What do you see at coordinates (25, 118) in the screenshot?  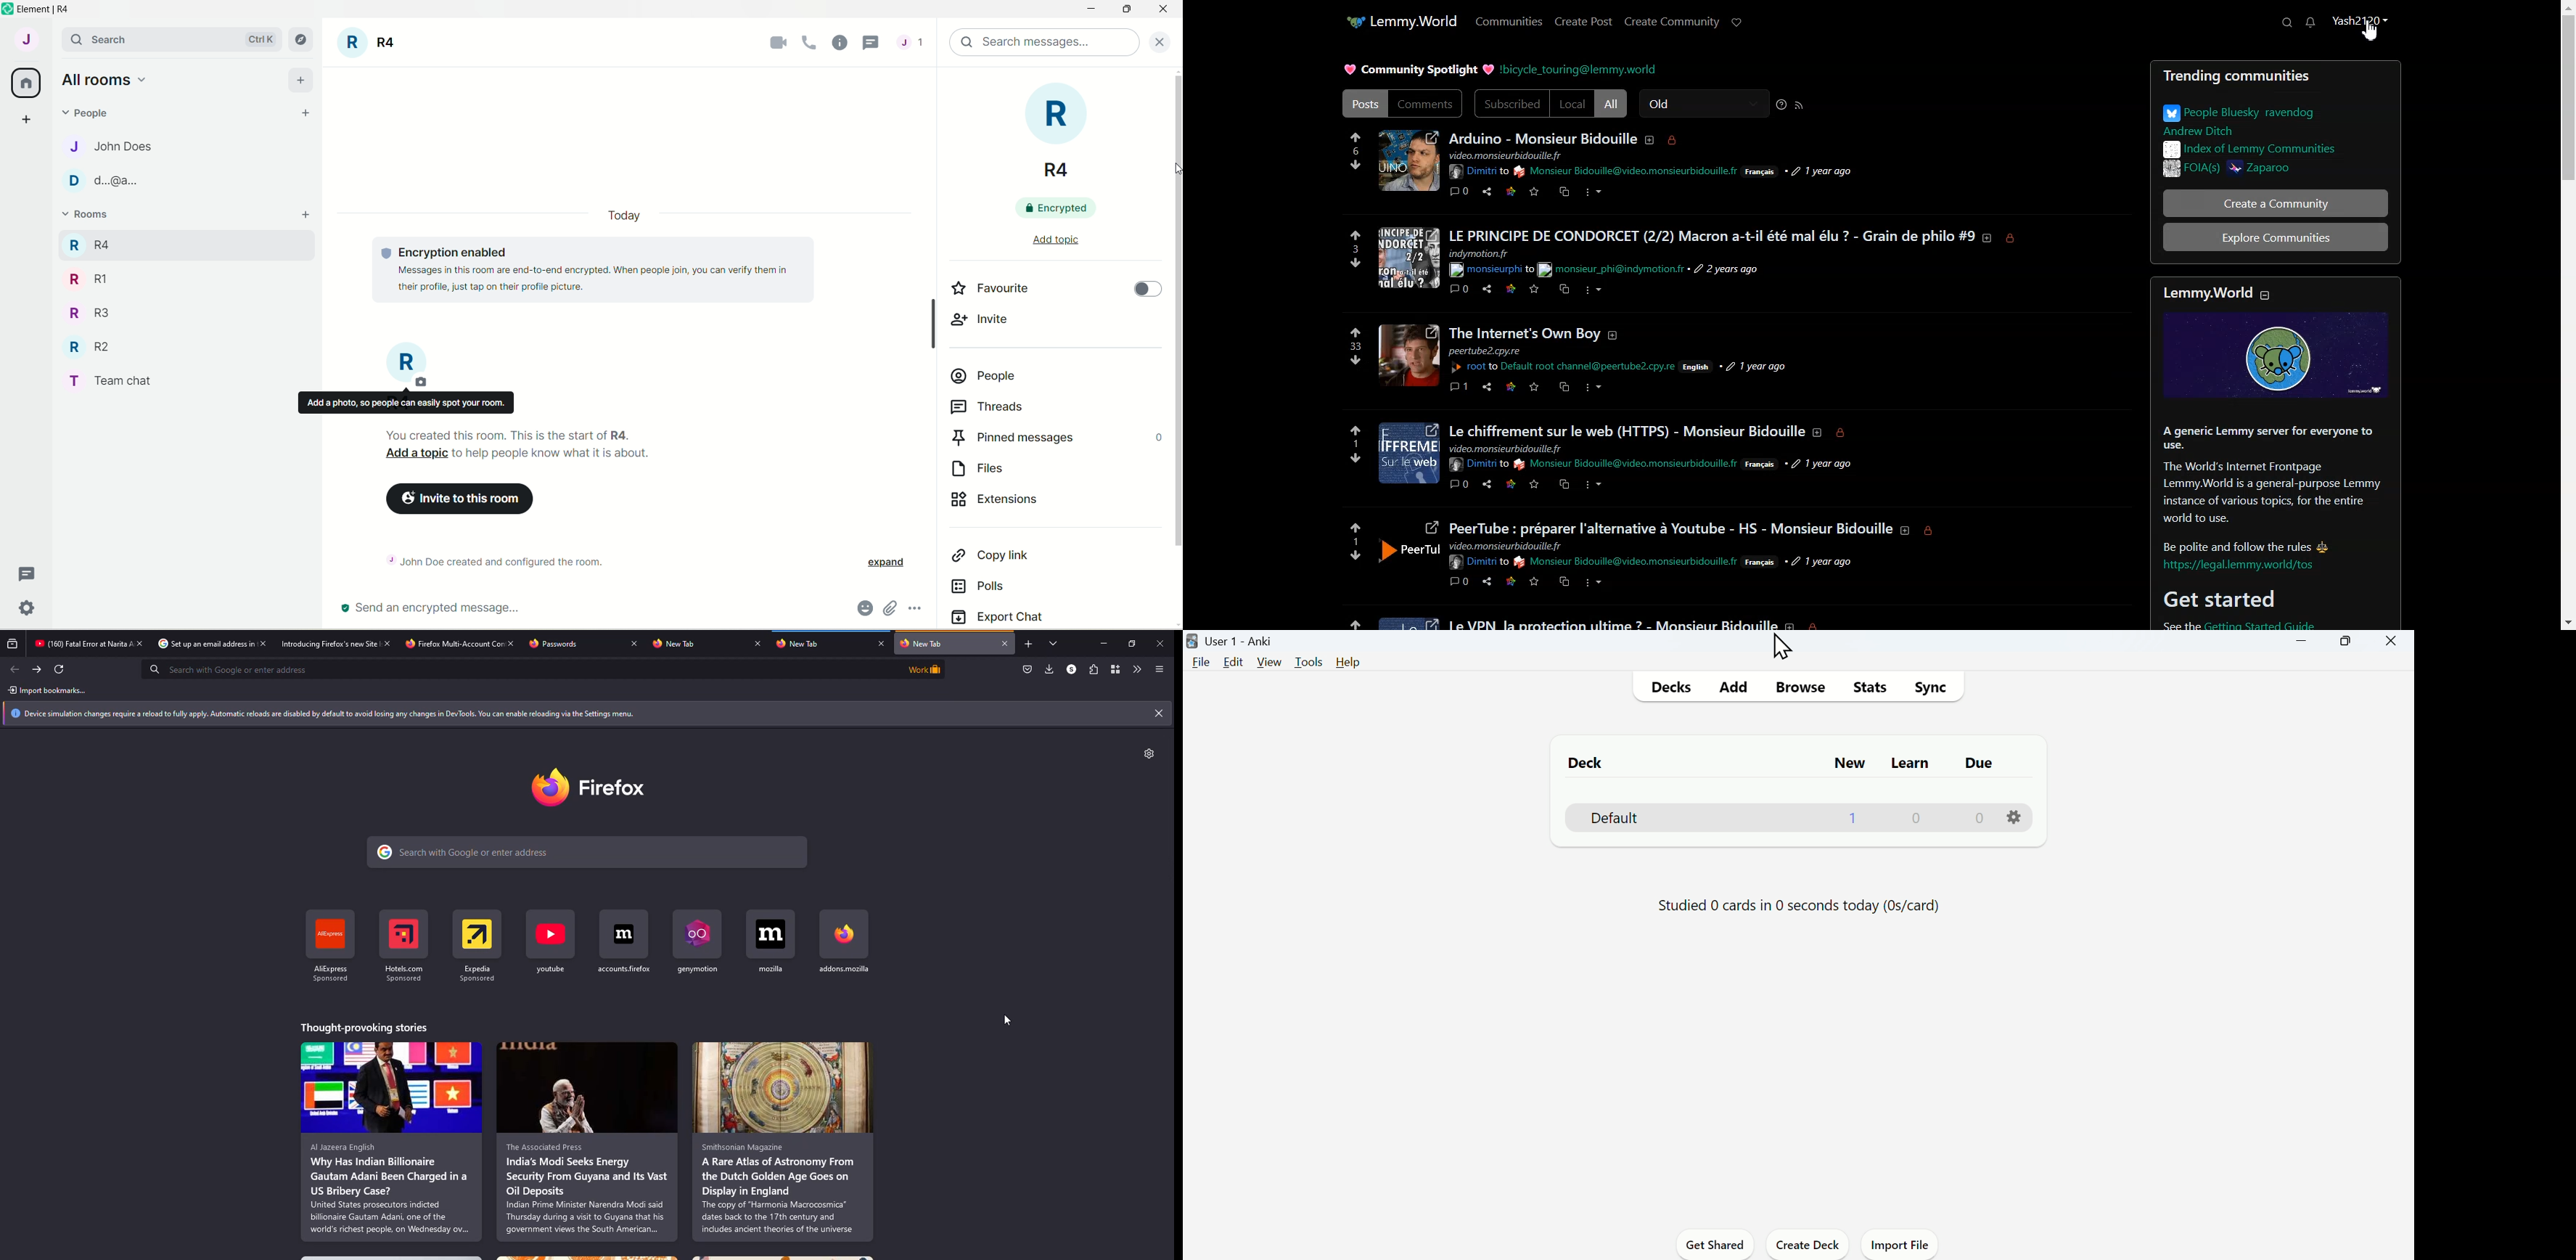 I see `create a space` at bounding box center [25, 118].